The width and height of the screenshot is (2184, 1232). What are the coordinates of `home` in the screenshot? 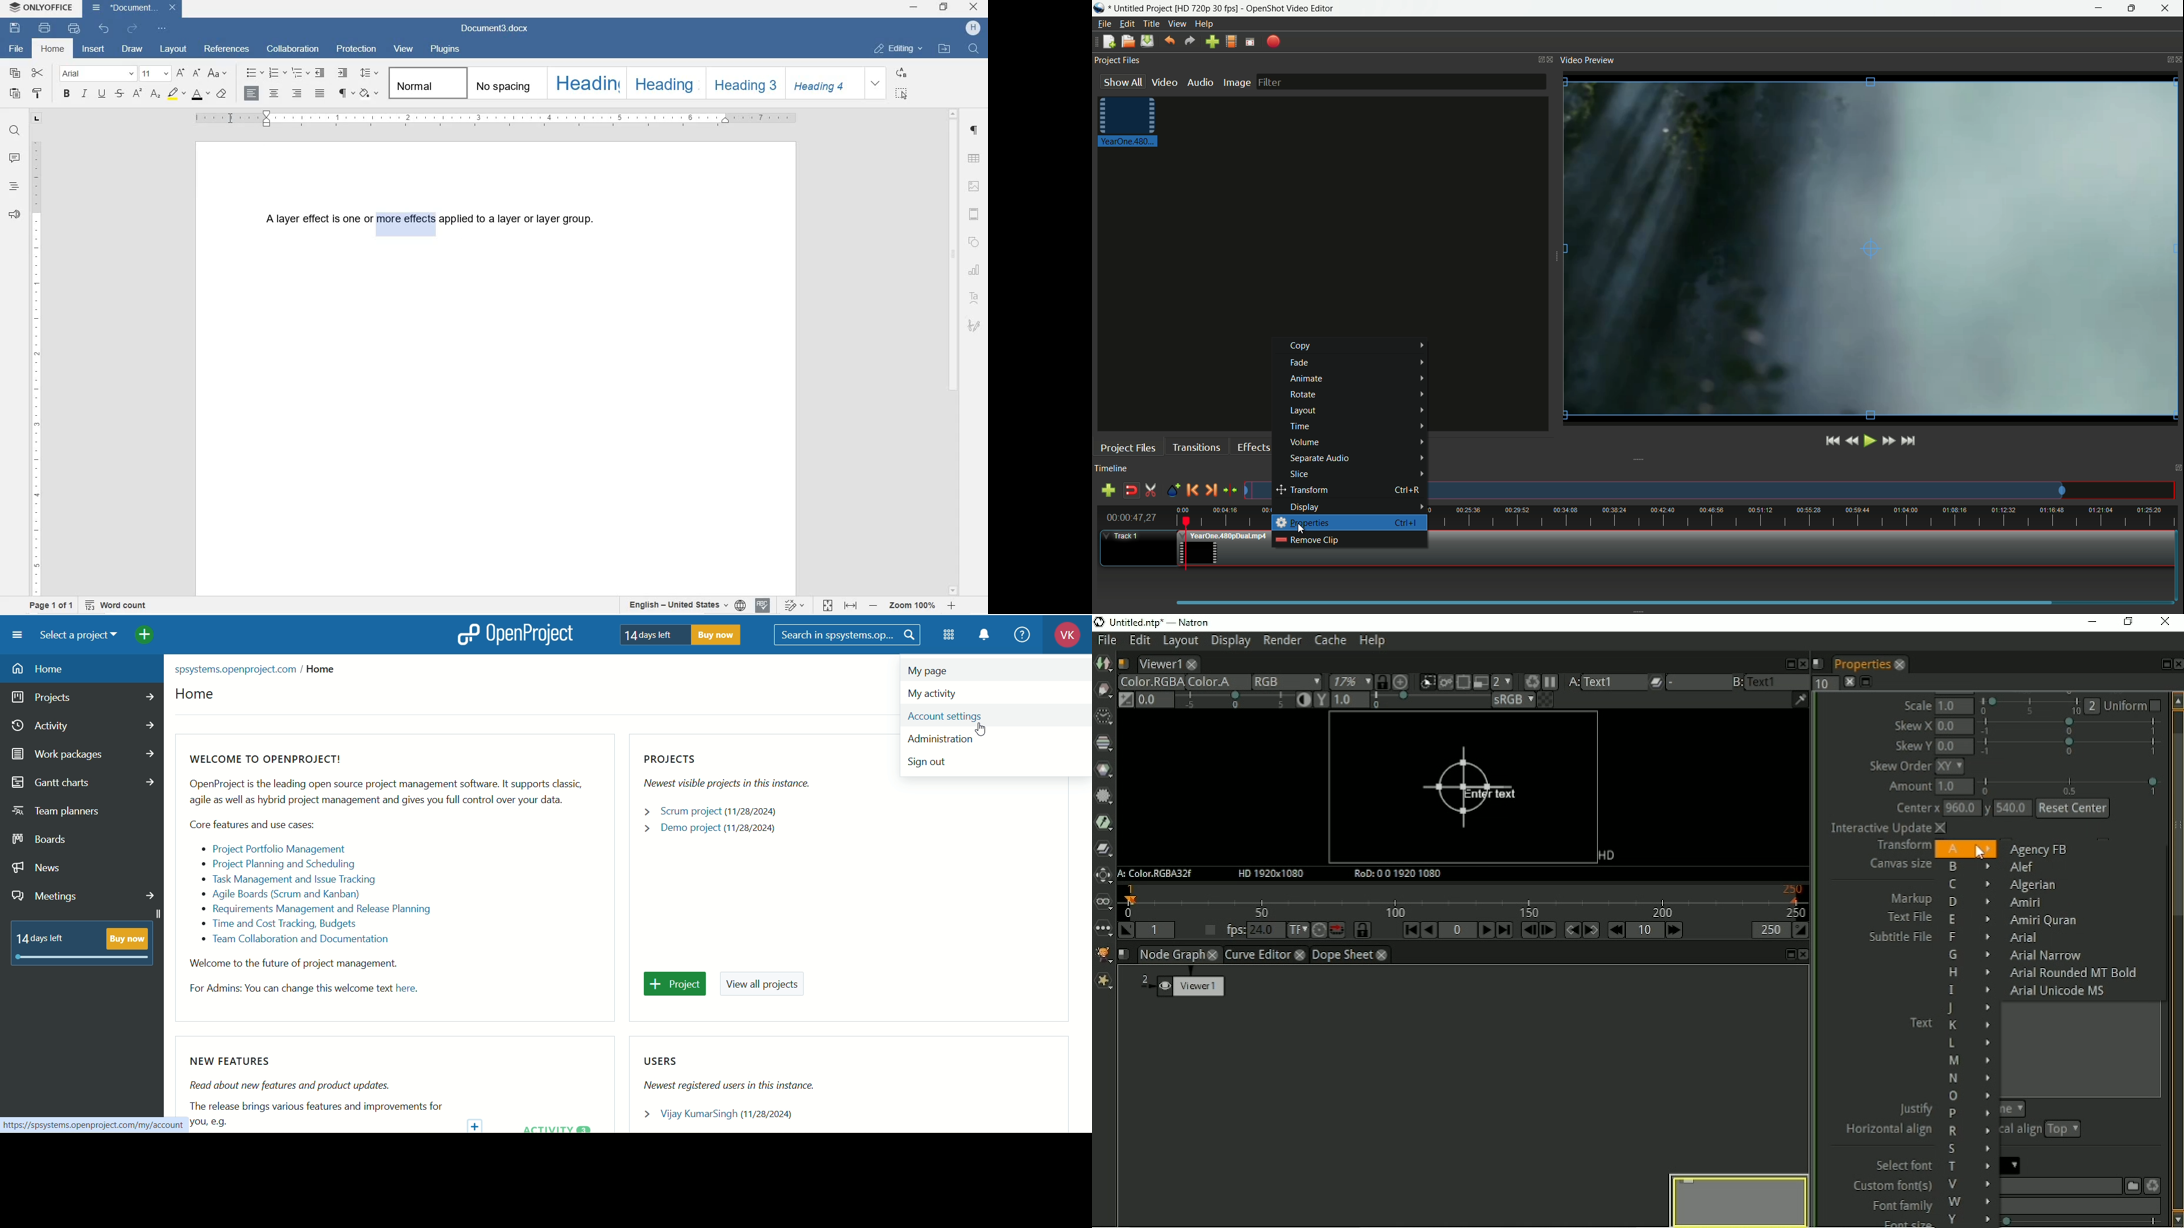 It's located at (202, 696).